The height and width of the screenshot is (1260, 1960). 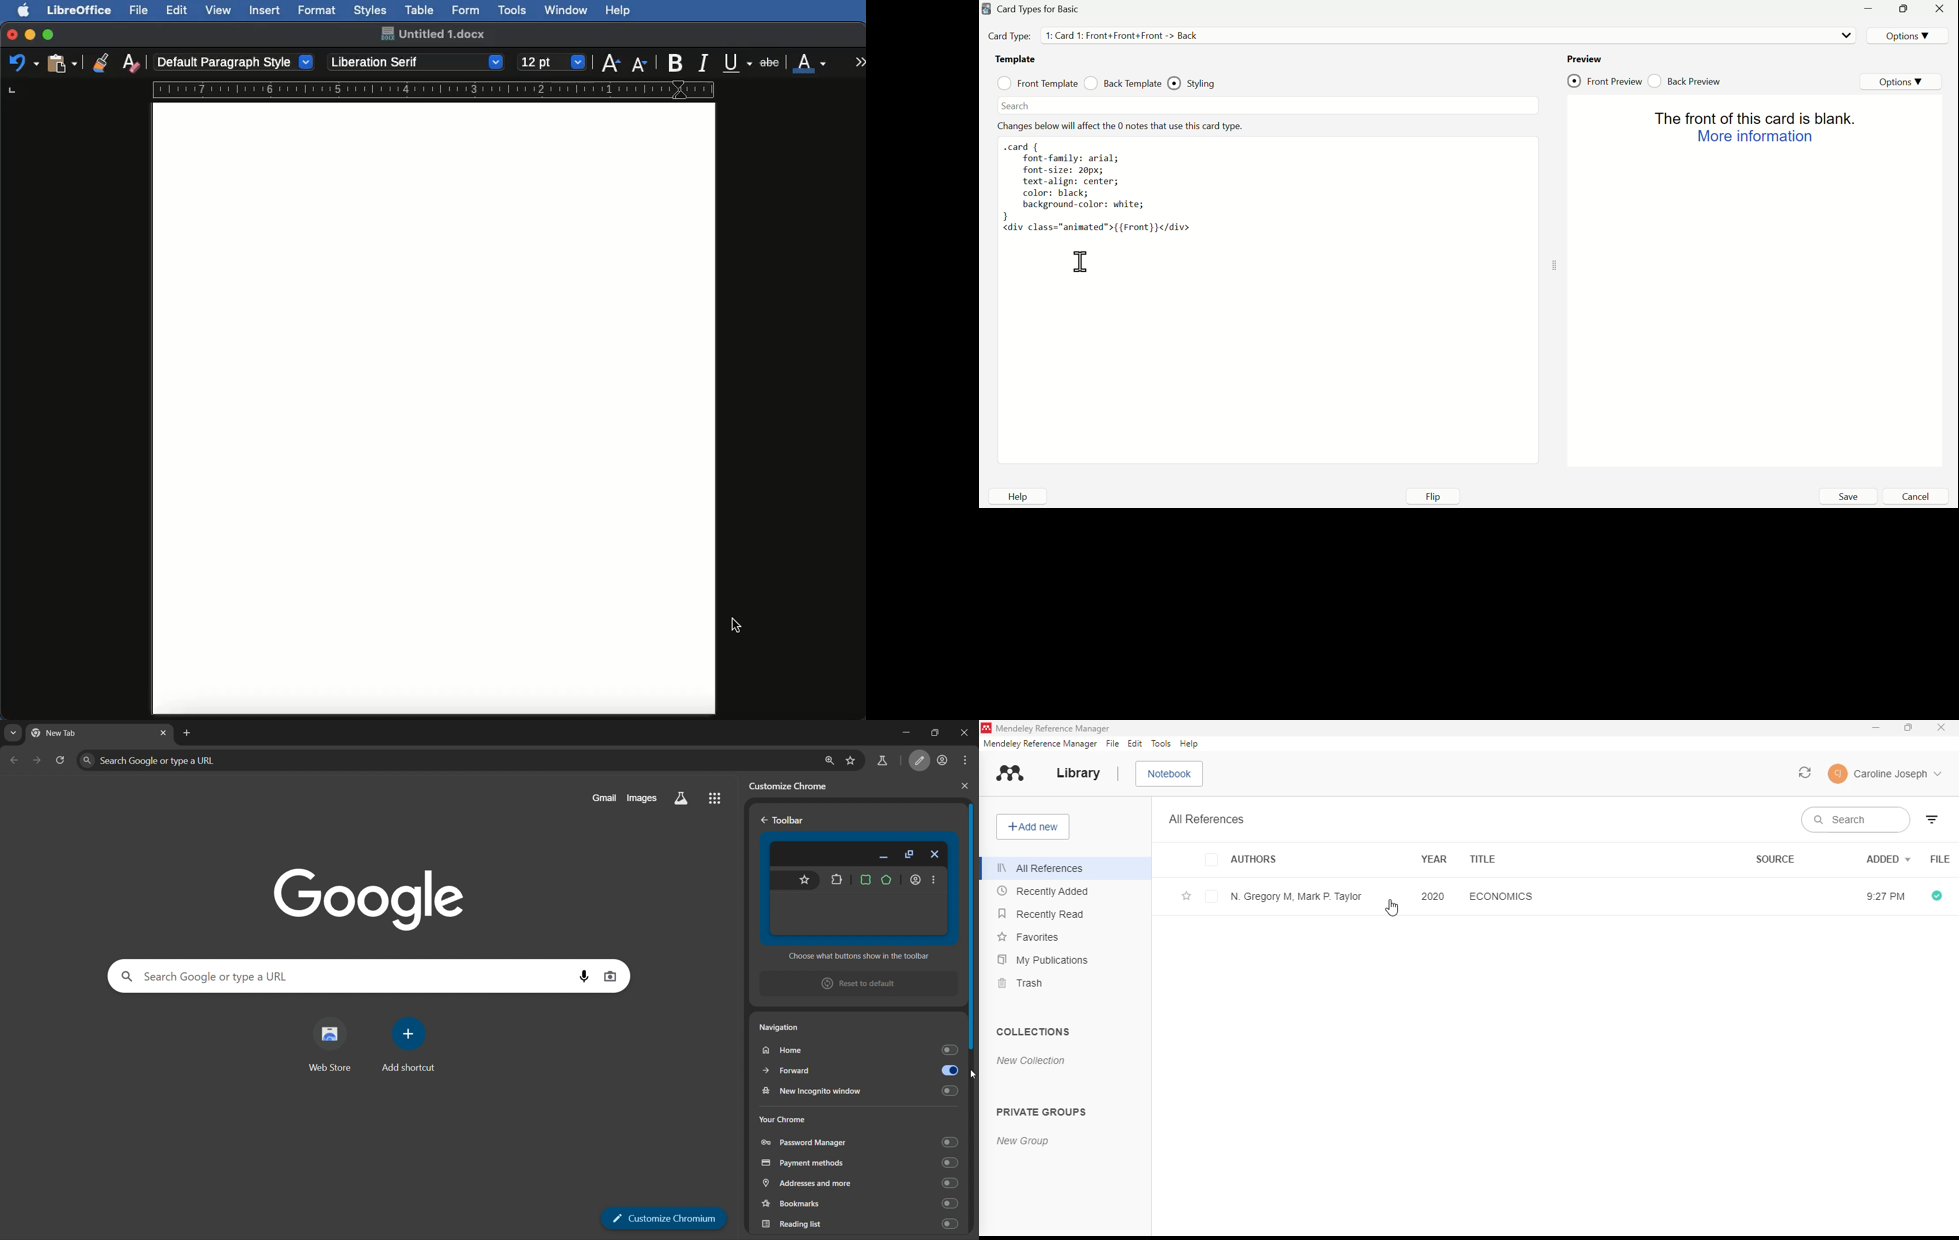 I want to click on Aff Field, so click(x=1408, y=498).